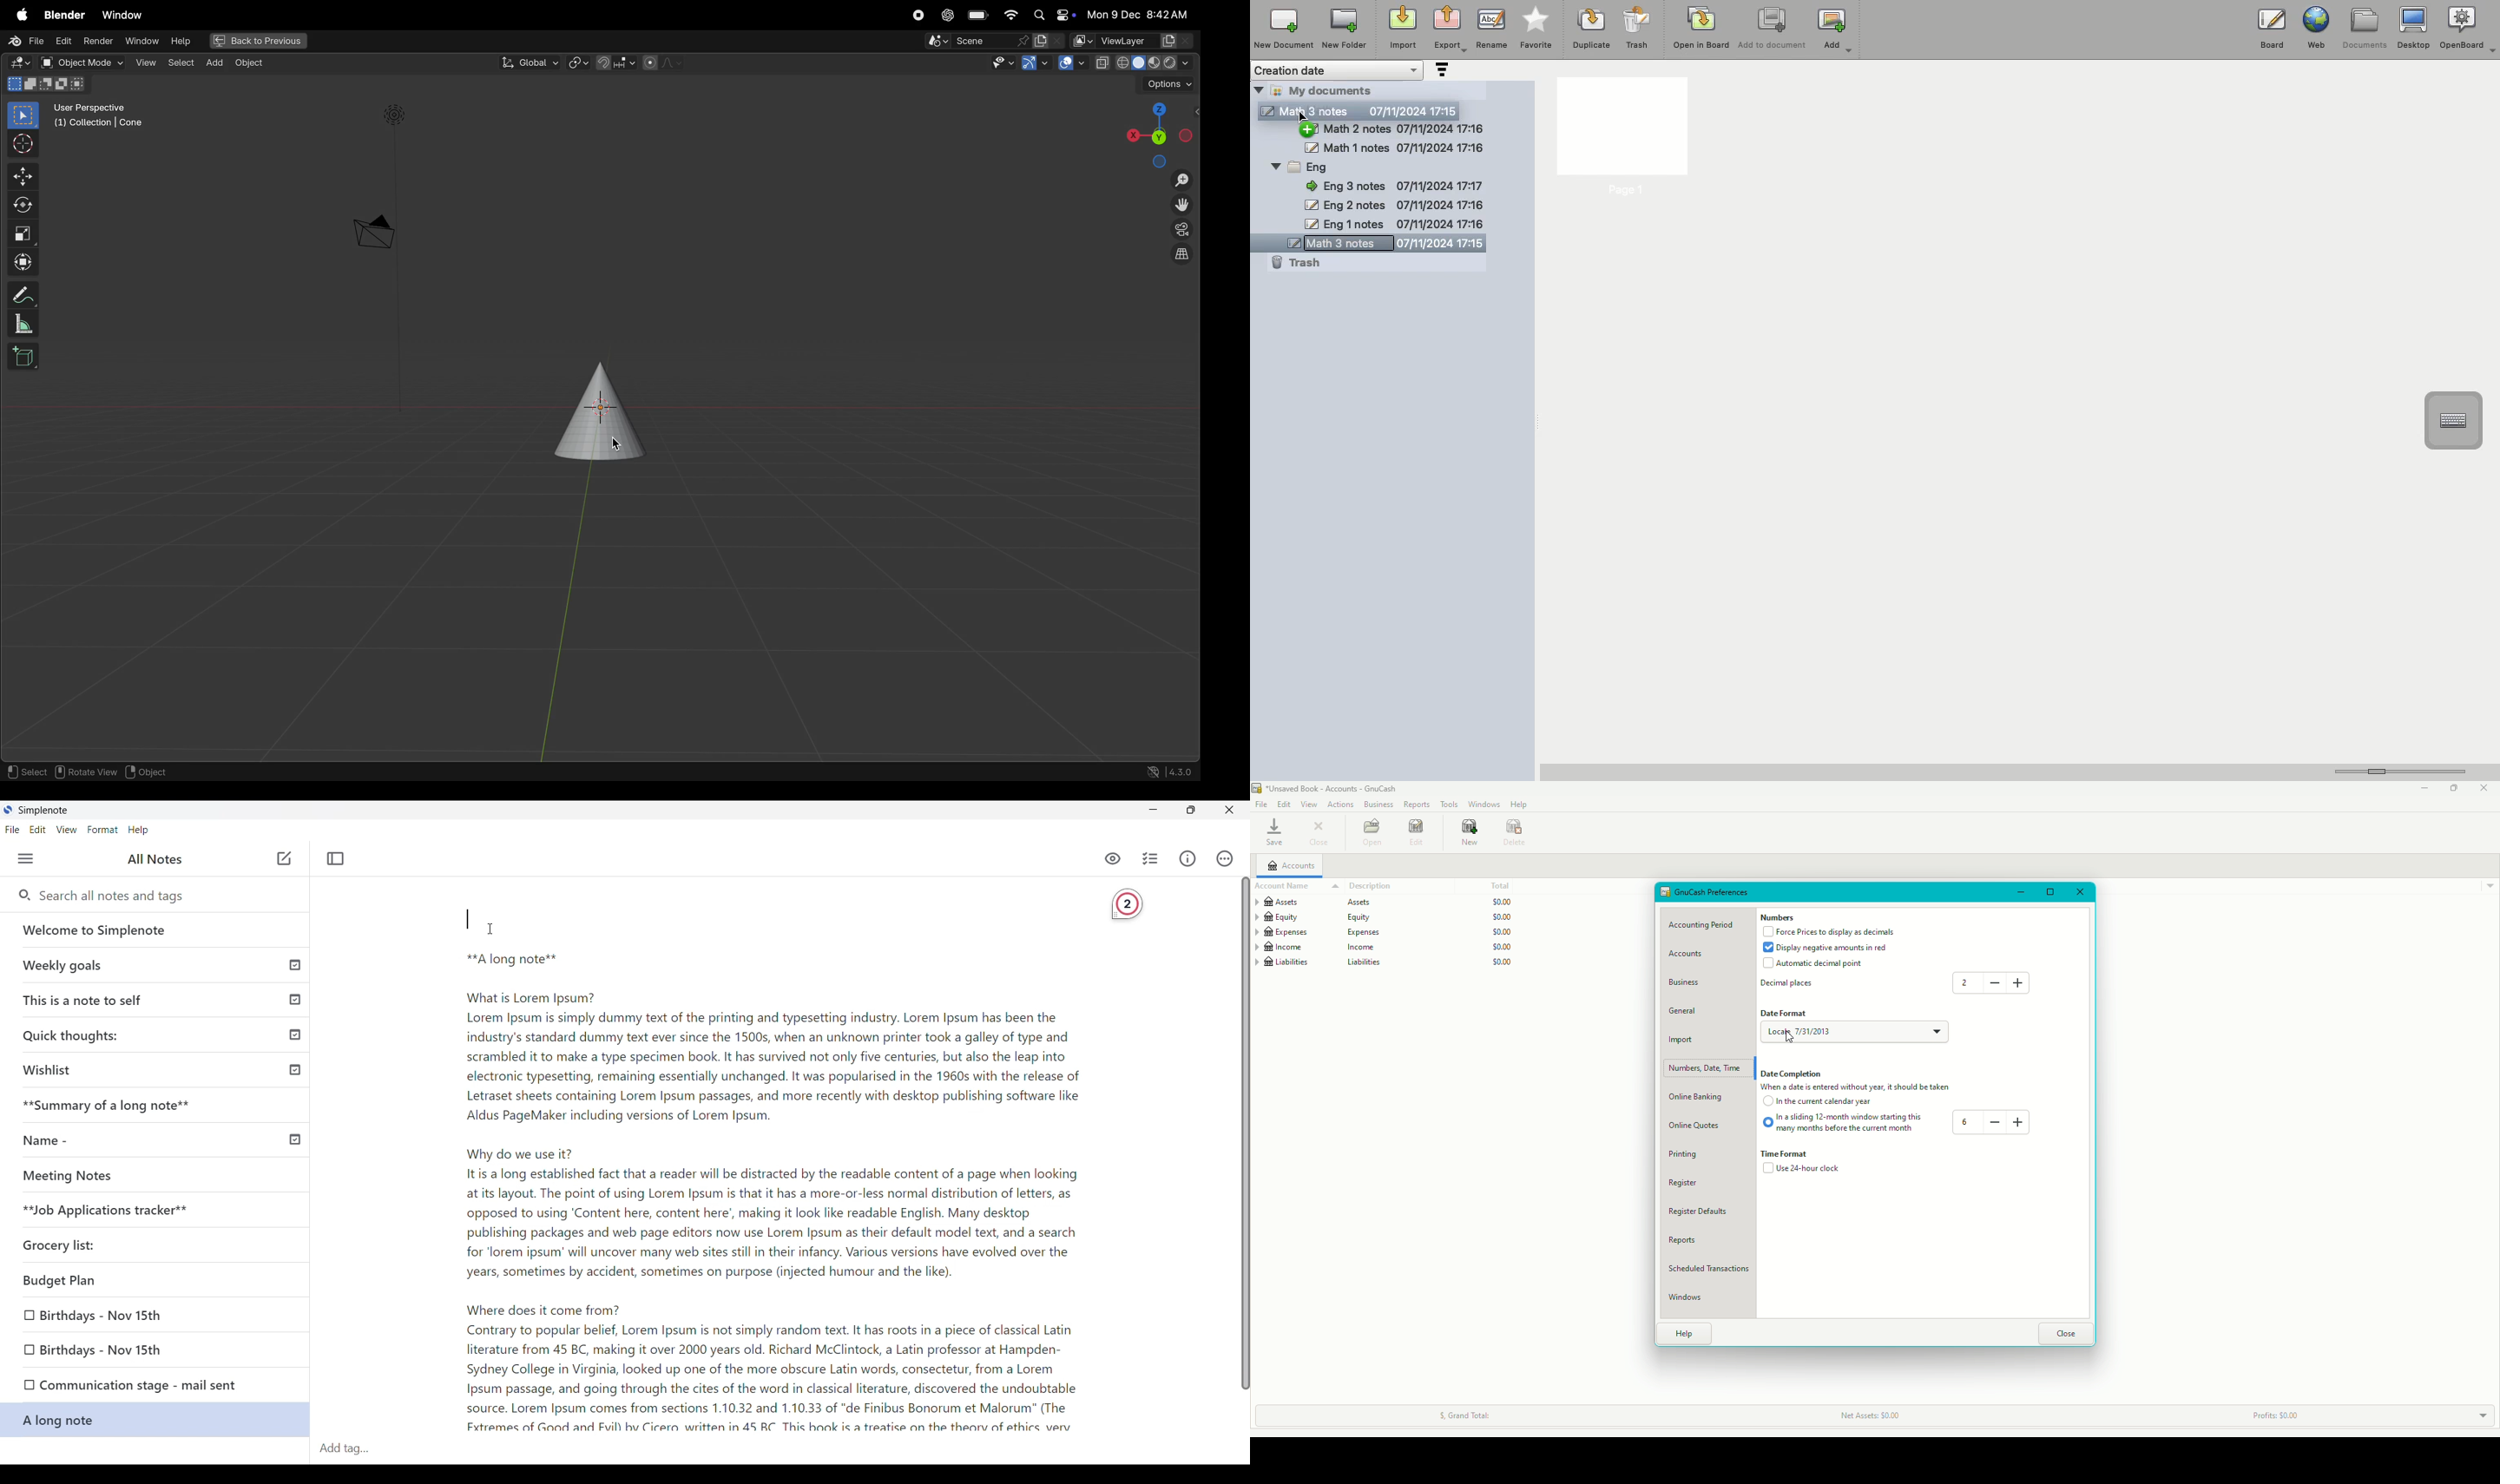  I want to click on Minimize, so click(1154, 809).